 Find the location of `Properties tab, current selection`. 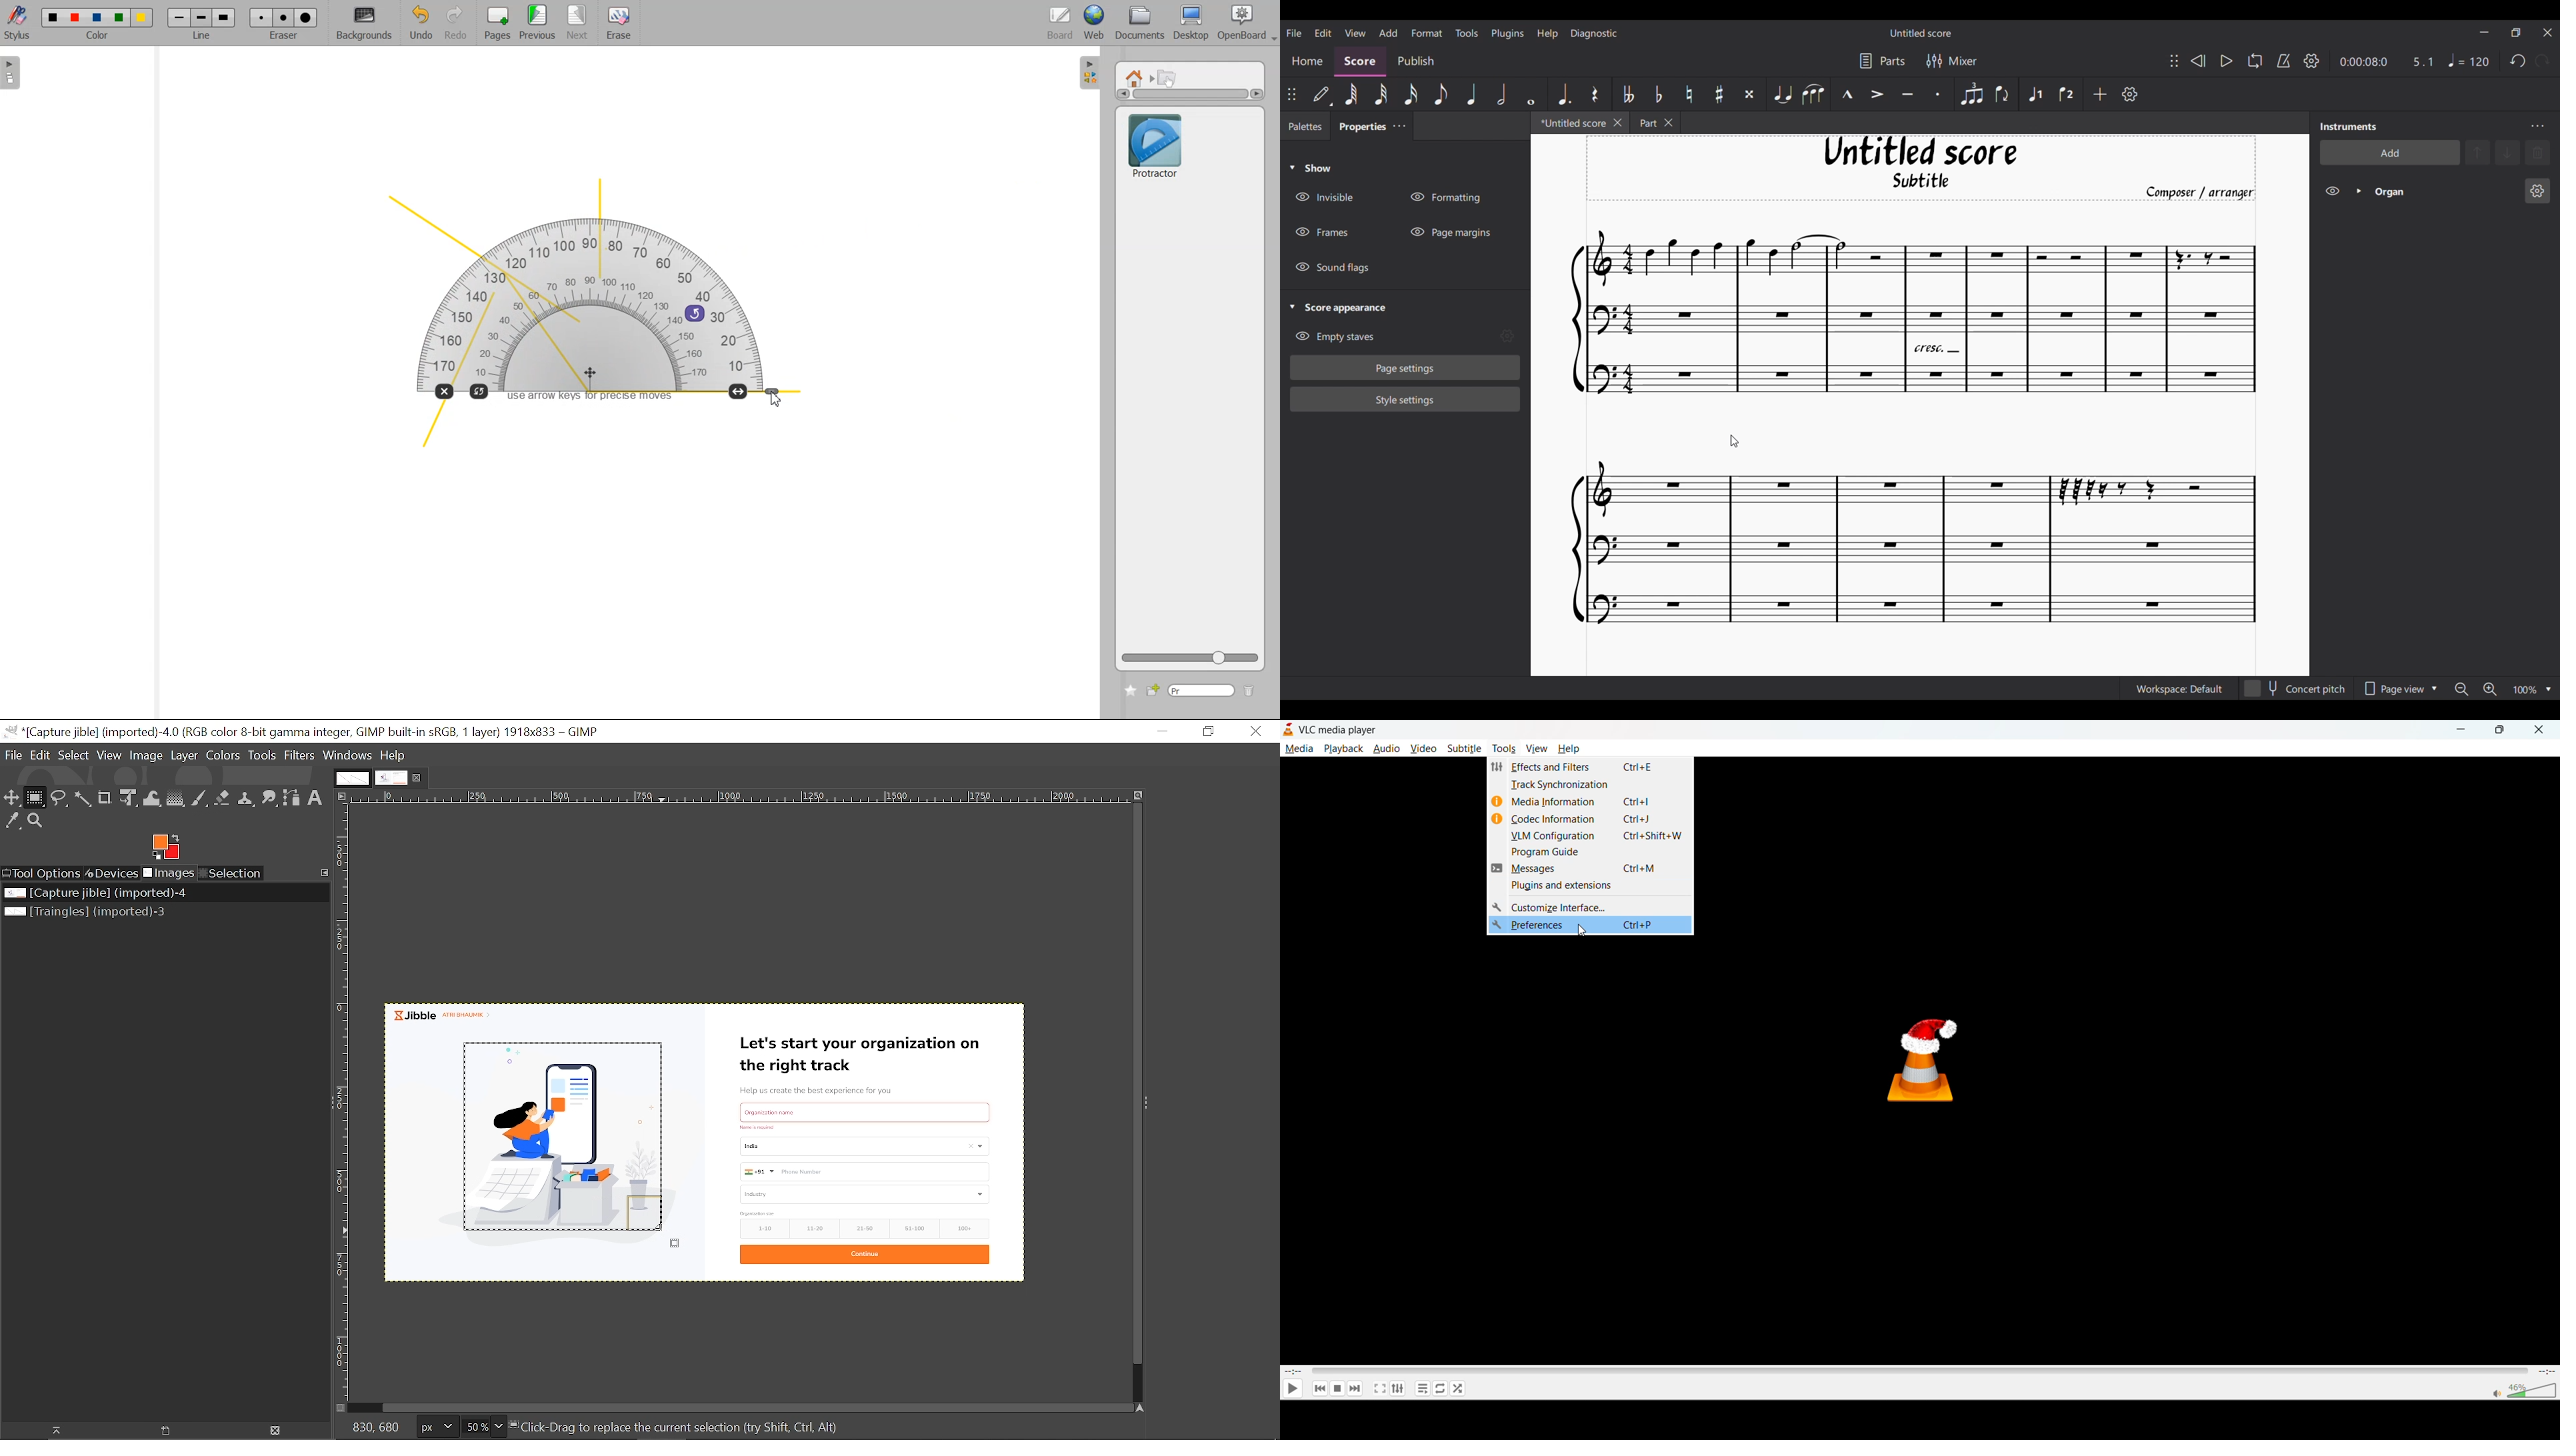

Properties tab, current selection is located at coordinates (1359, 128).